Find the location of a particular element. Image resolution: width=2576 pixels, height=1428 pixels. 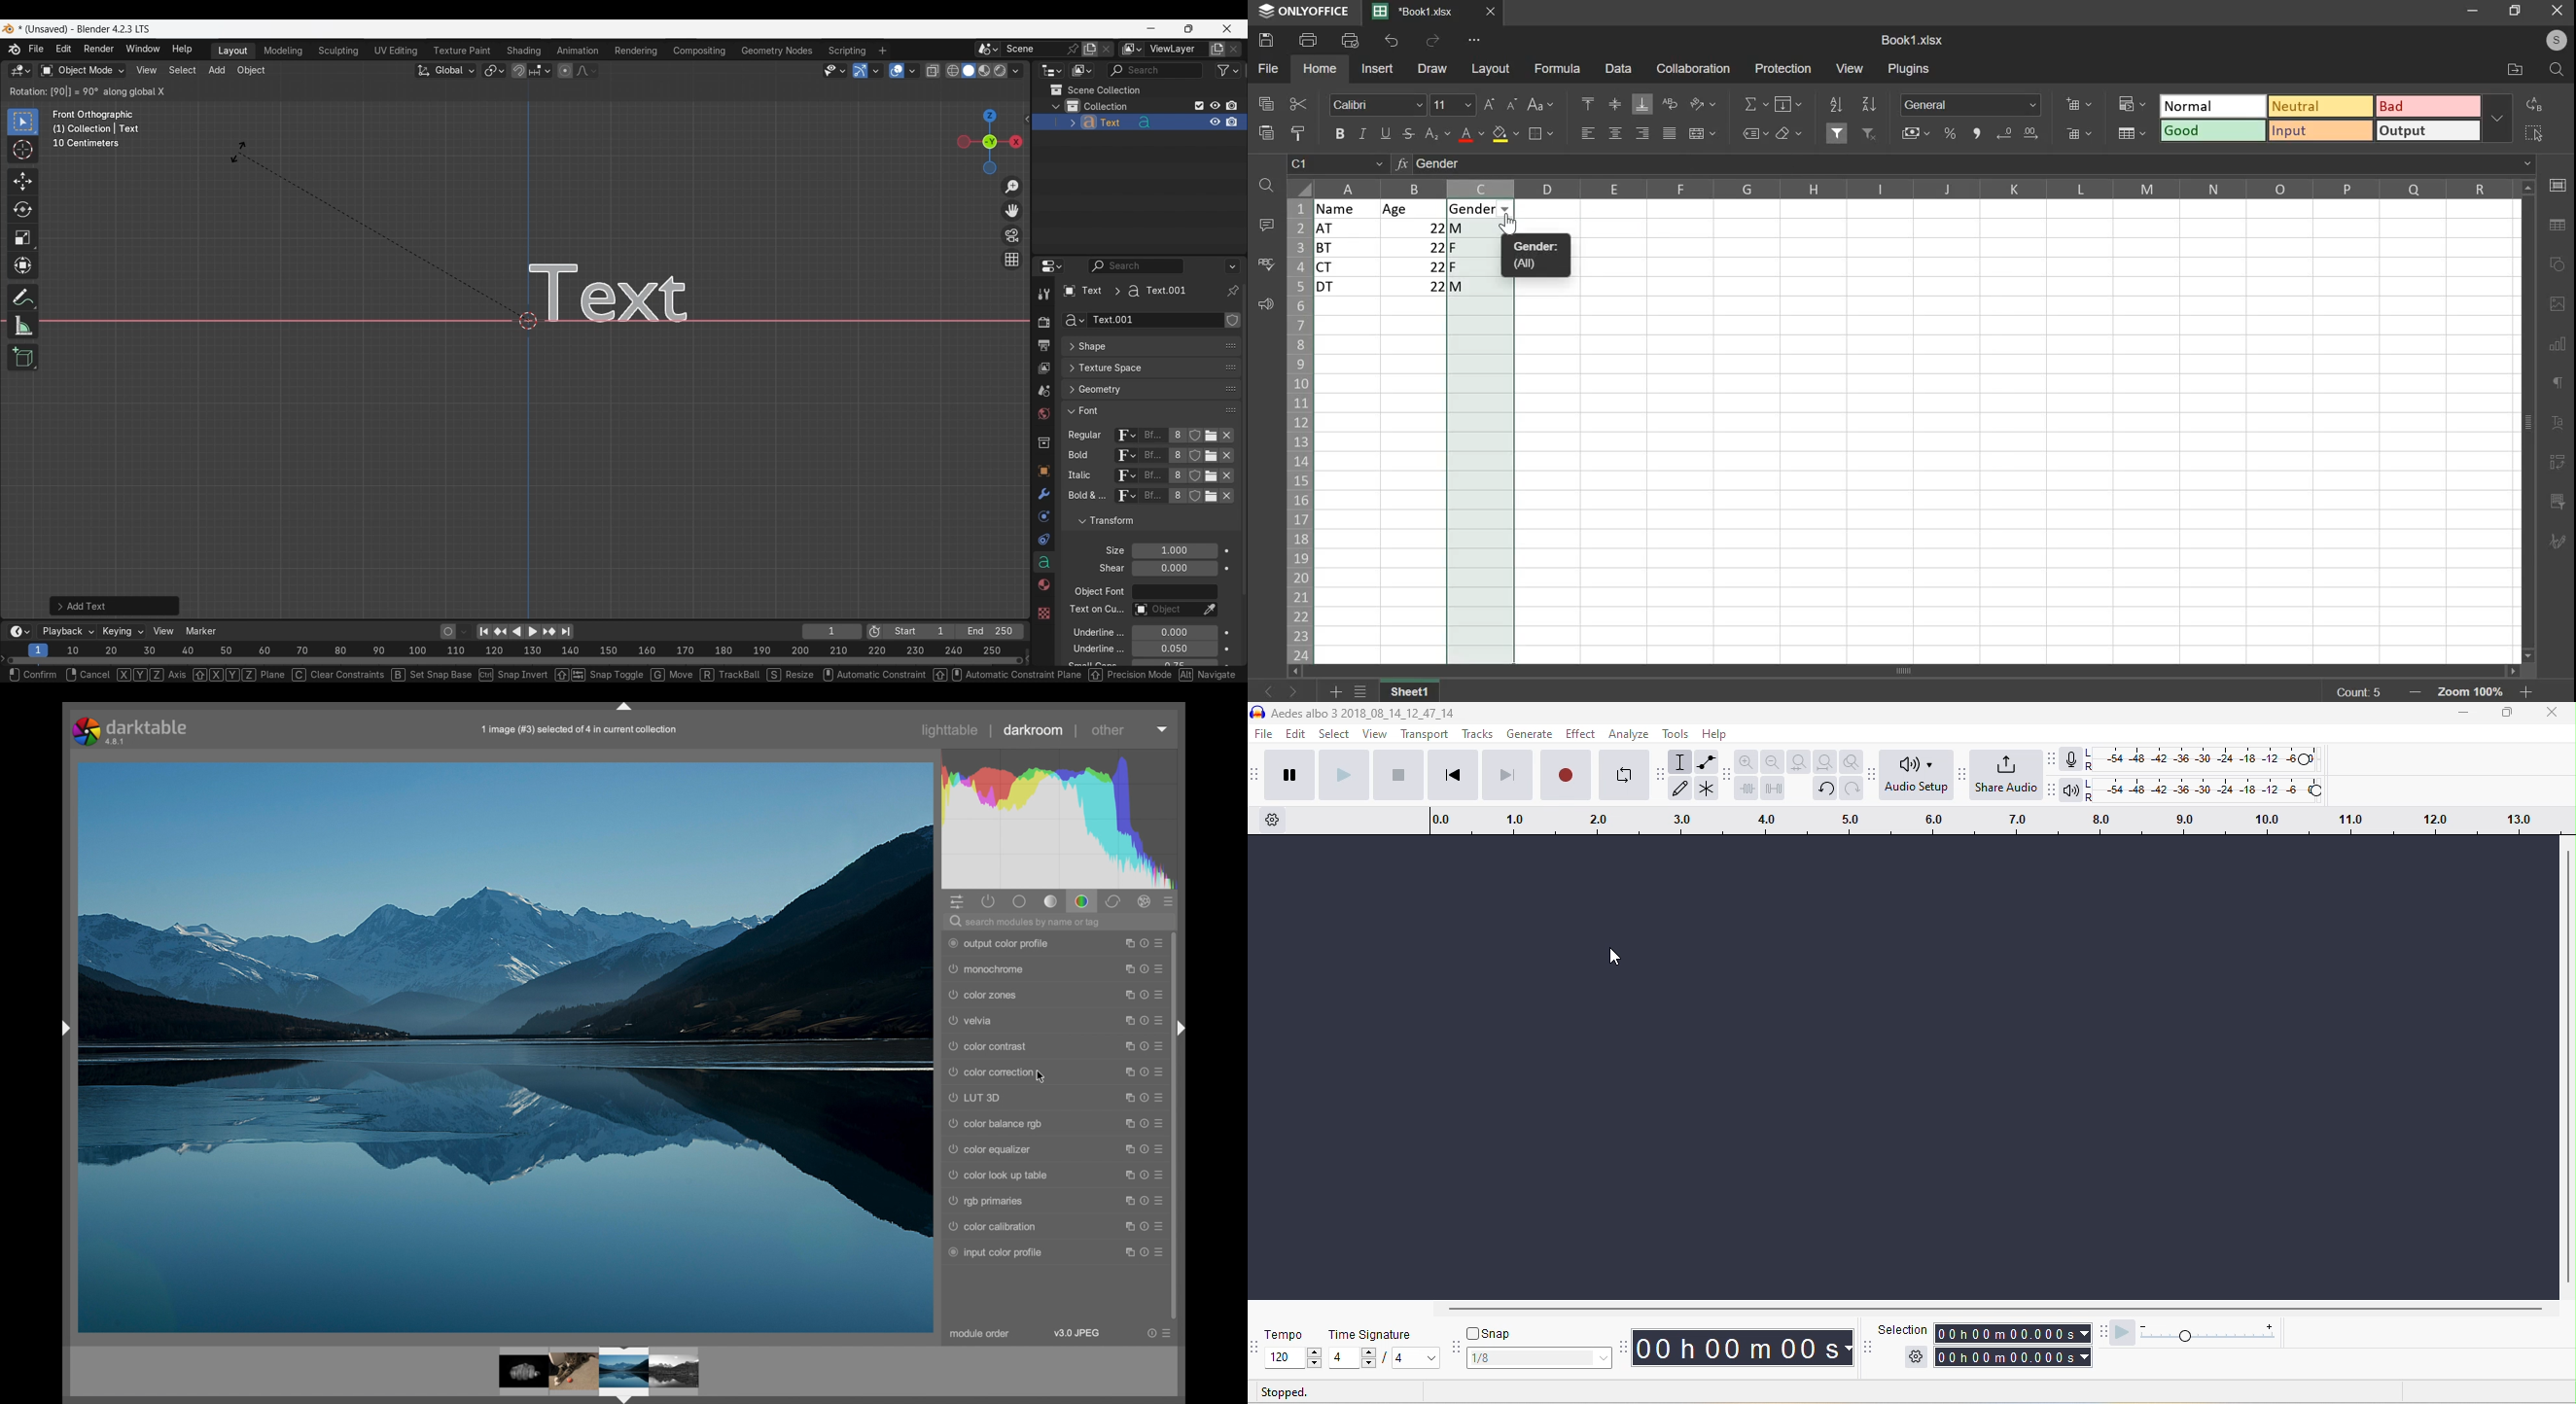

lighttable is located at coordinates (952, 731).